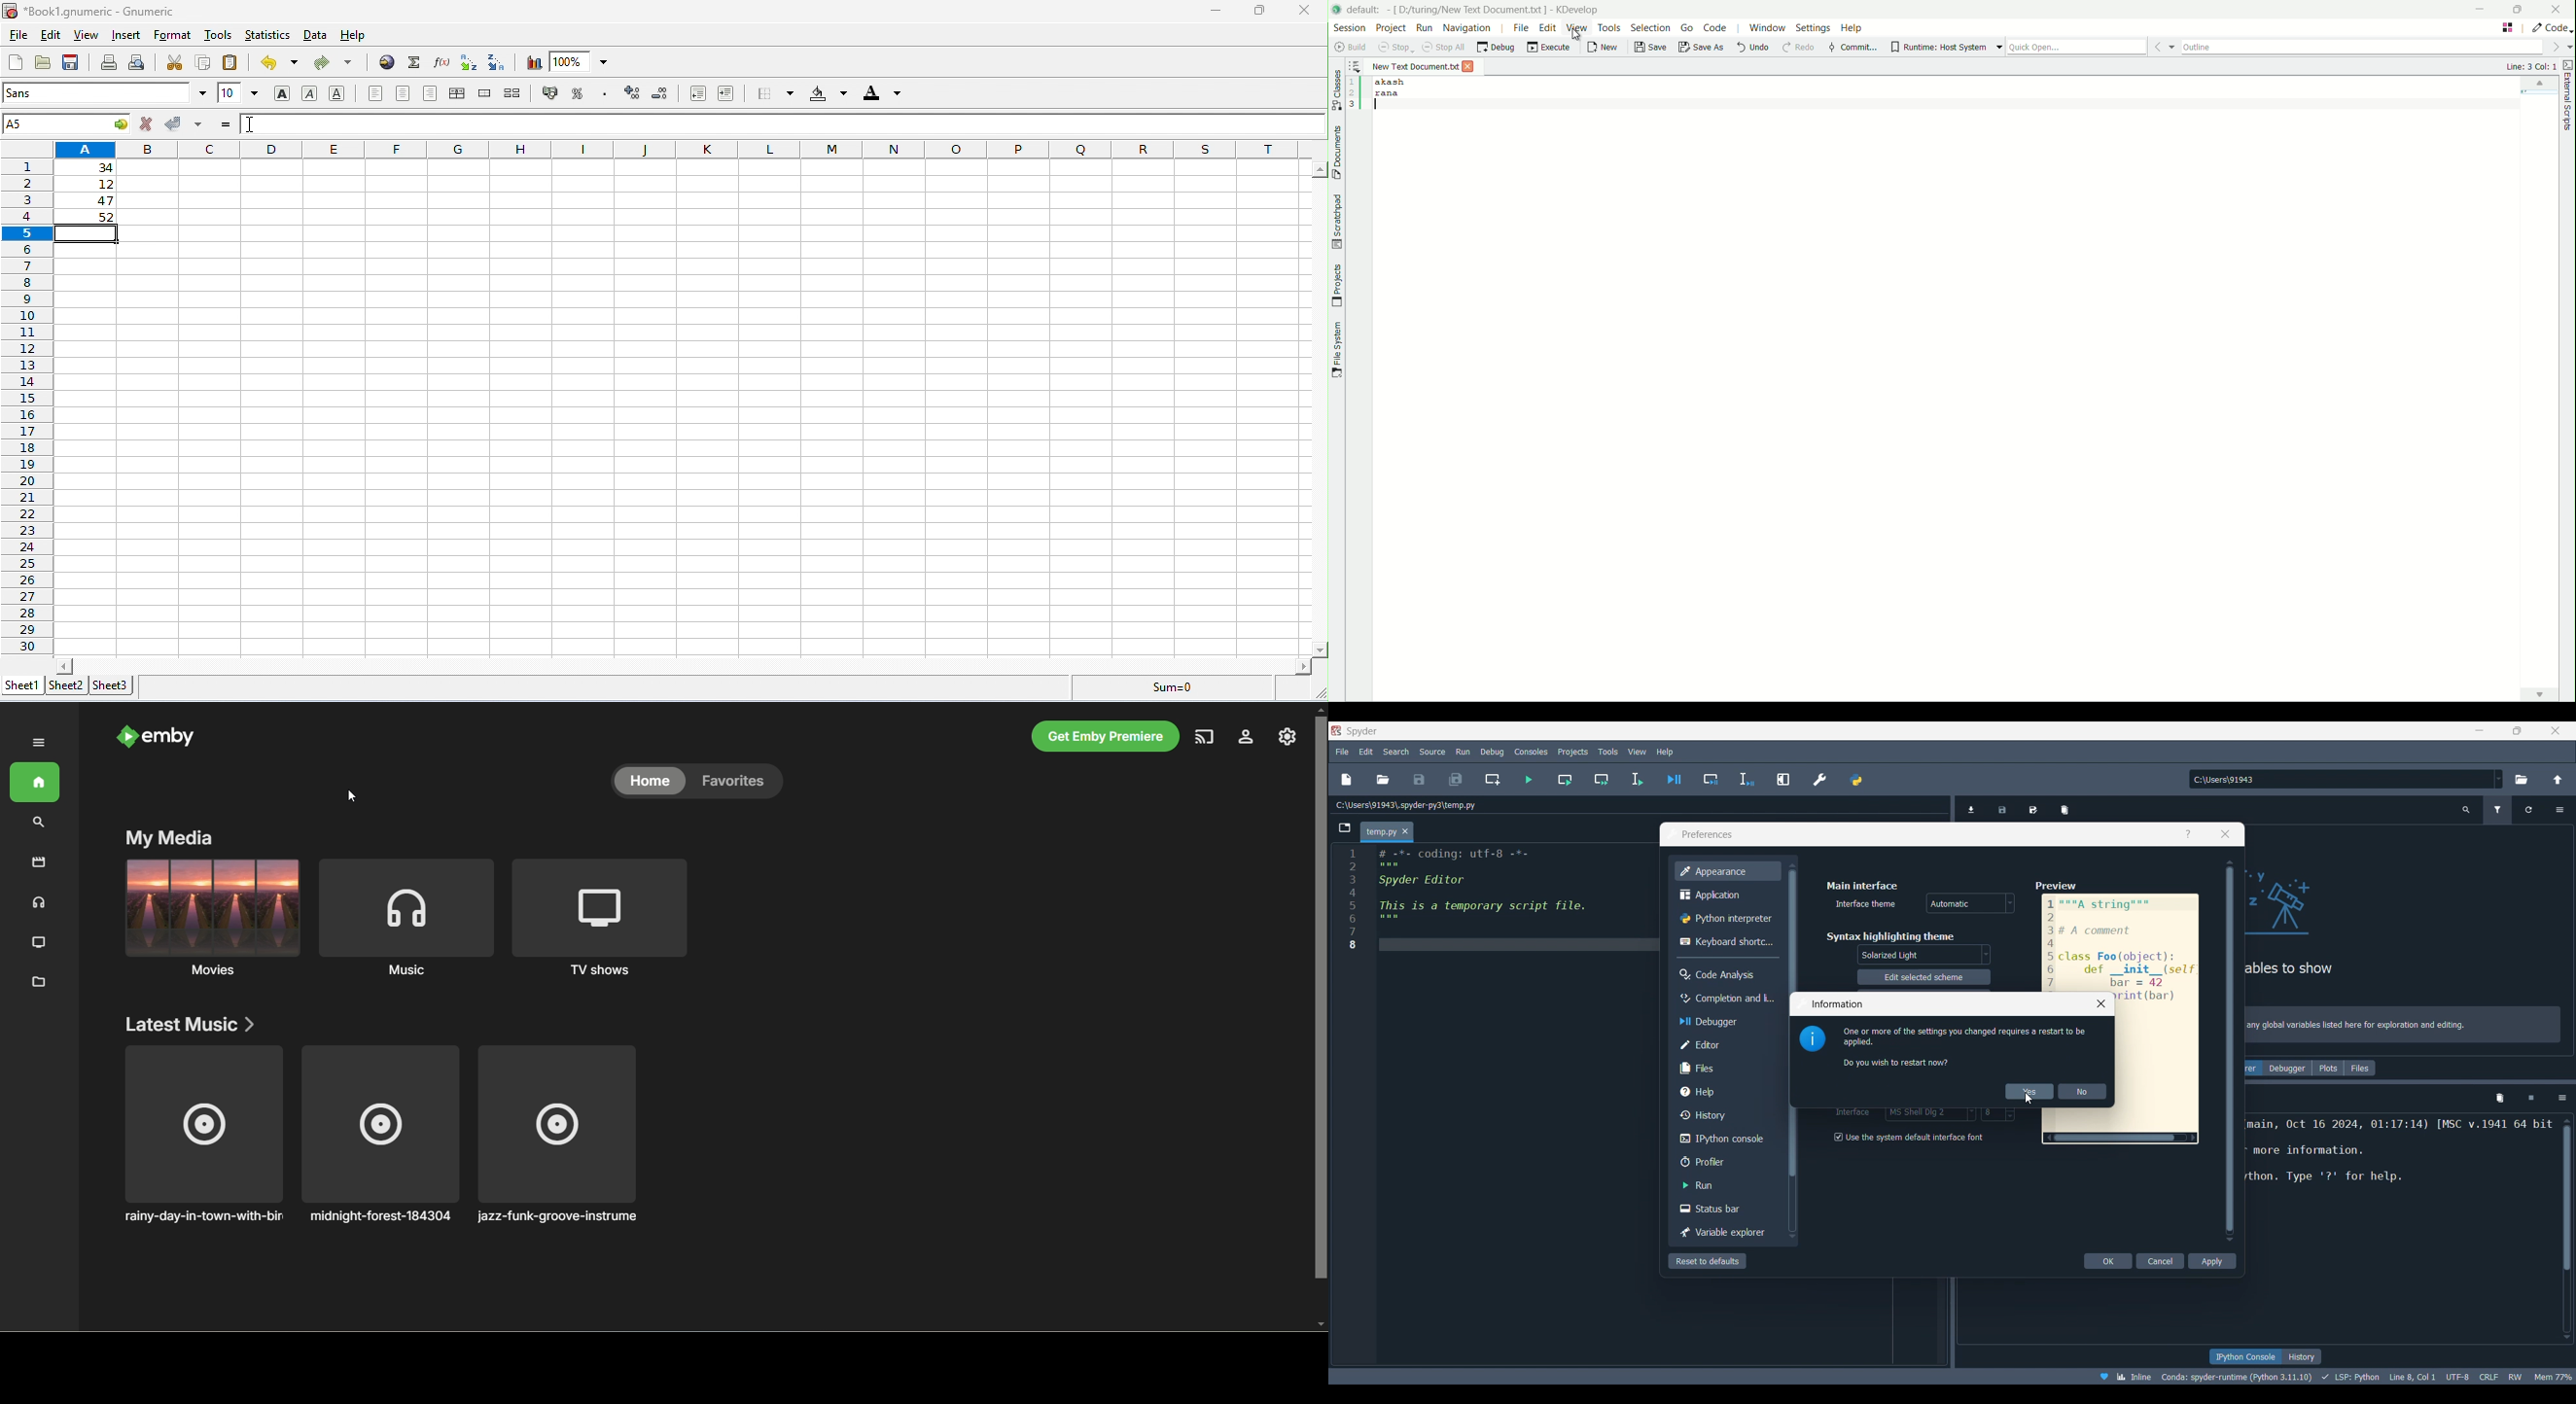 The image size is (2576, 1428). Describe the element at coordinates (2303, 1357) in the screenshot. I see `History` at that location.